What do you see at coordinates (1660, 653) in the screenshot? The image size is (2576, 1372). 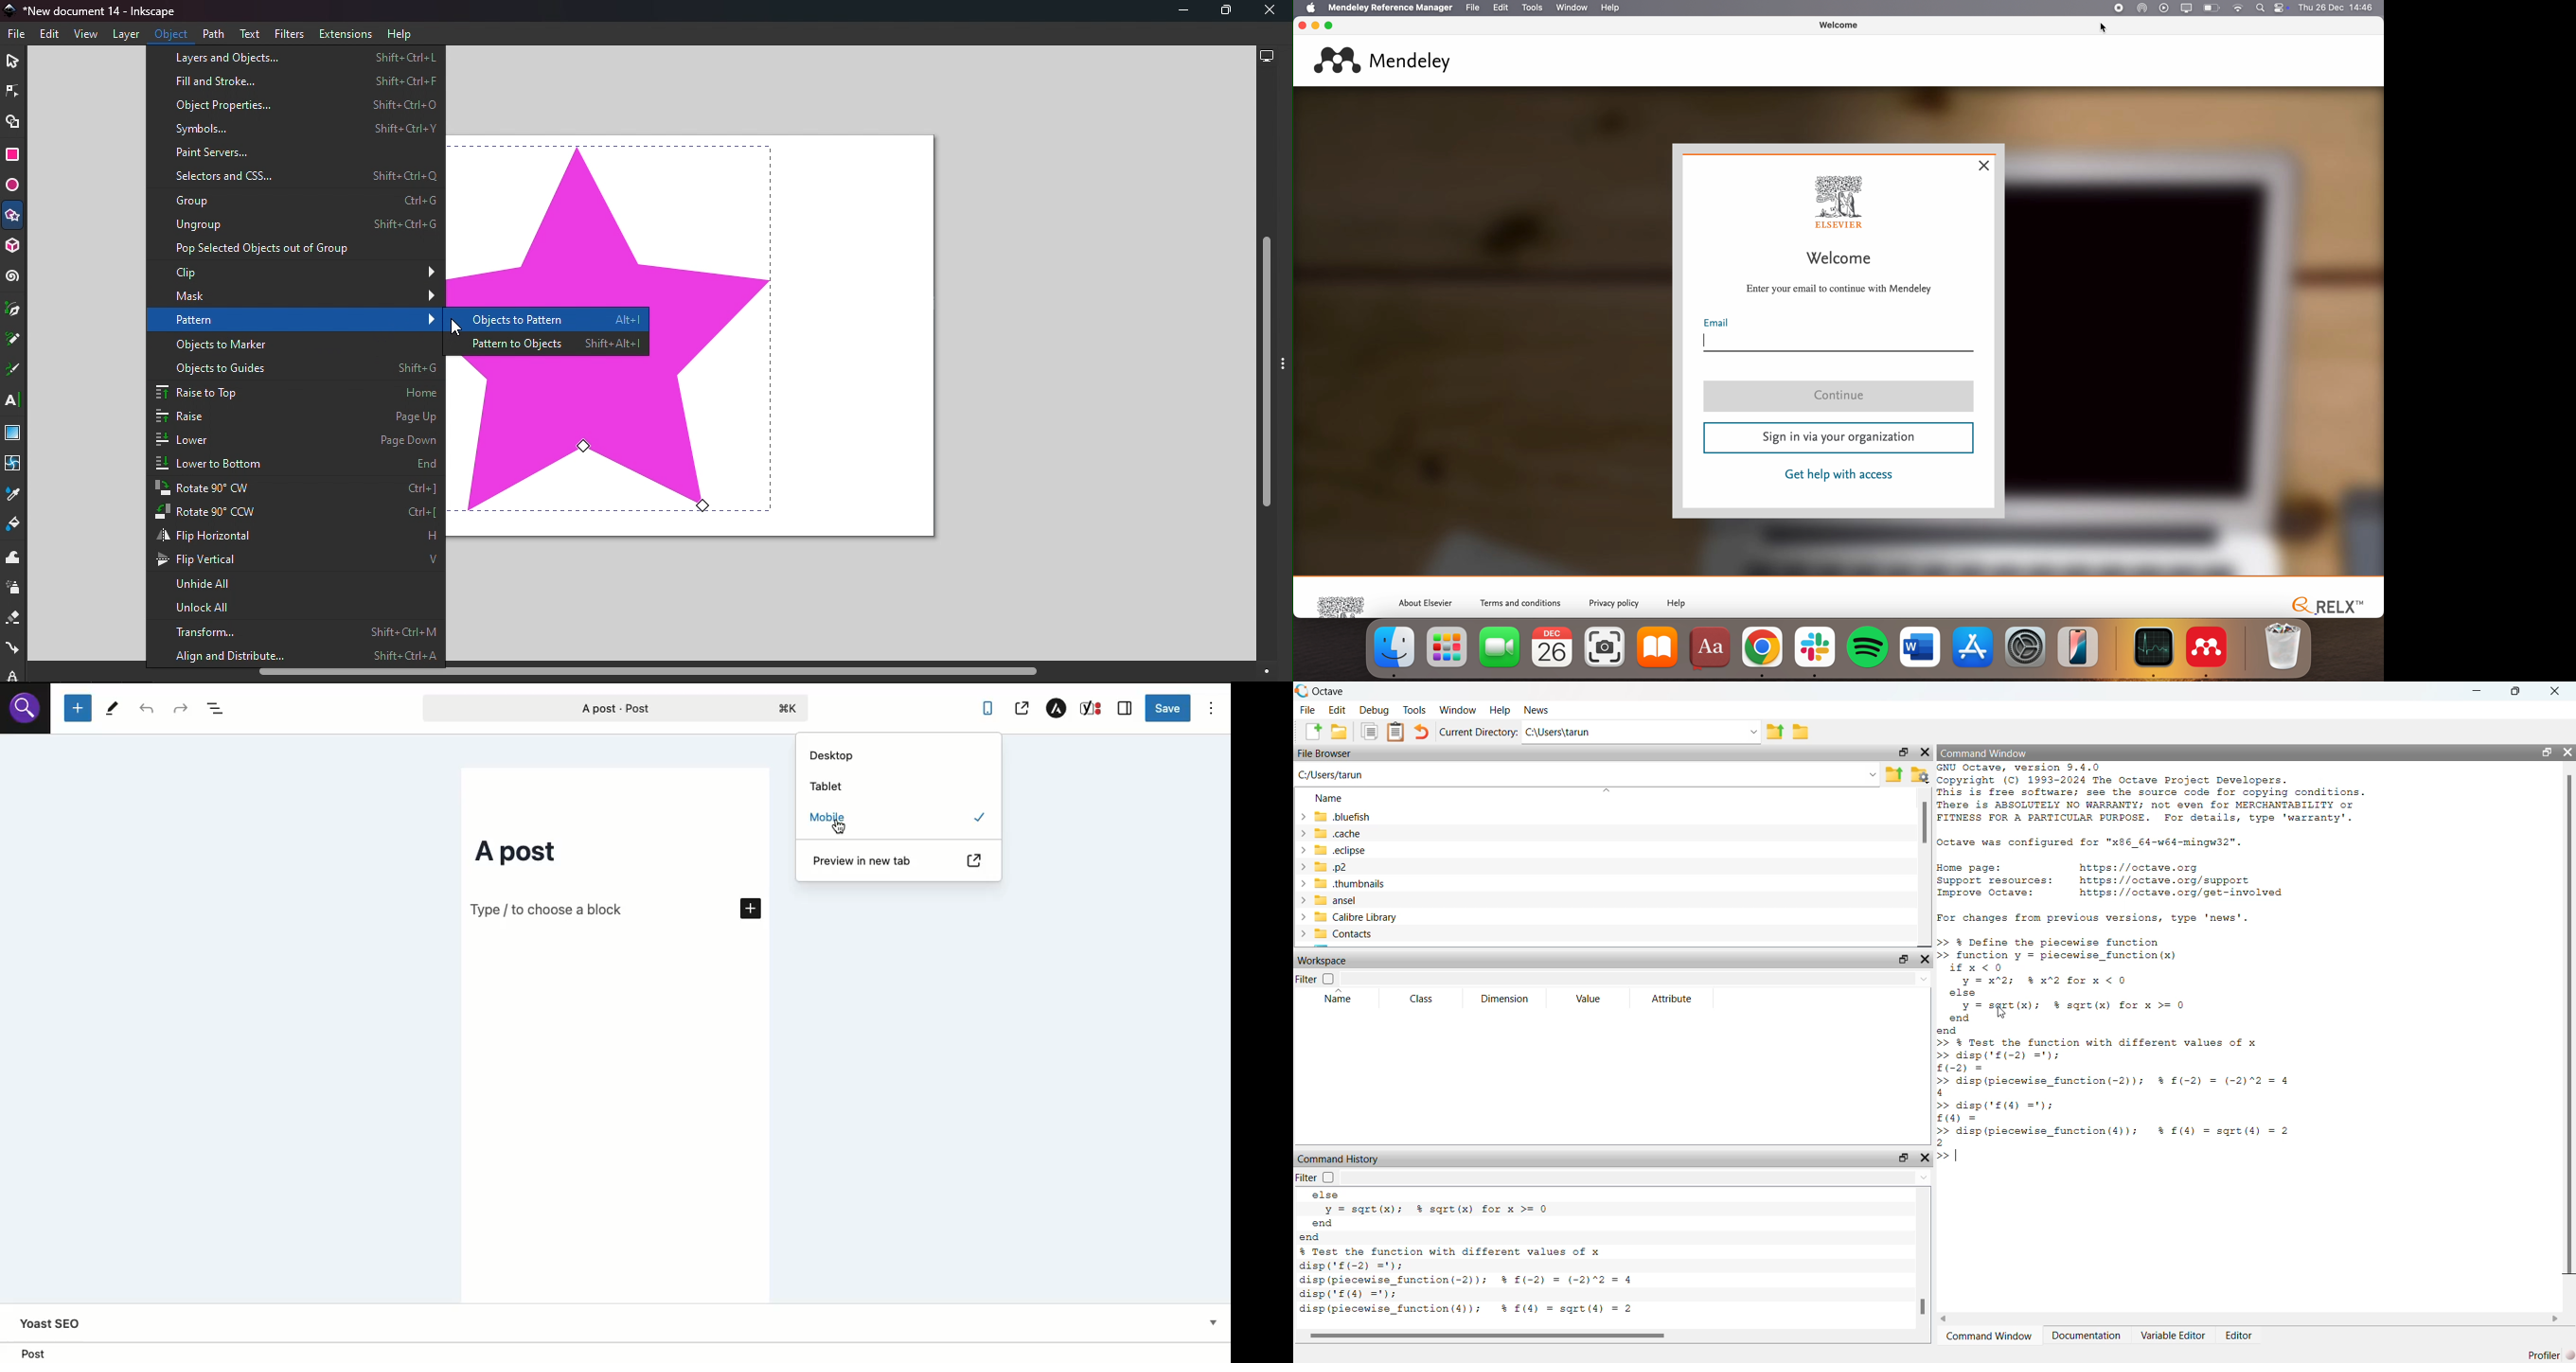 I see `ibooks` at bounding box center [1660, 653].